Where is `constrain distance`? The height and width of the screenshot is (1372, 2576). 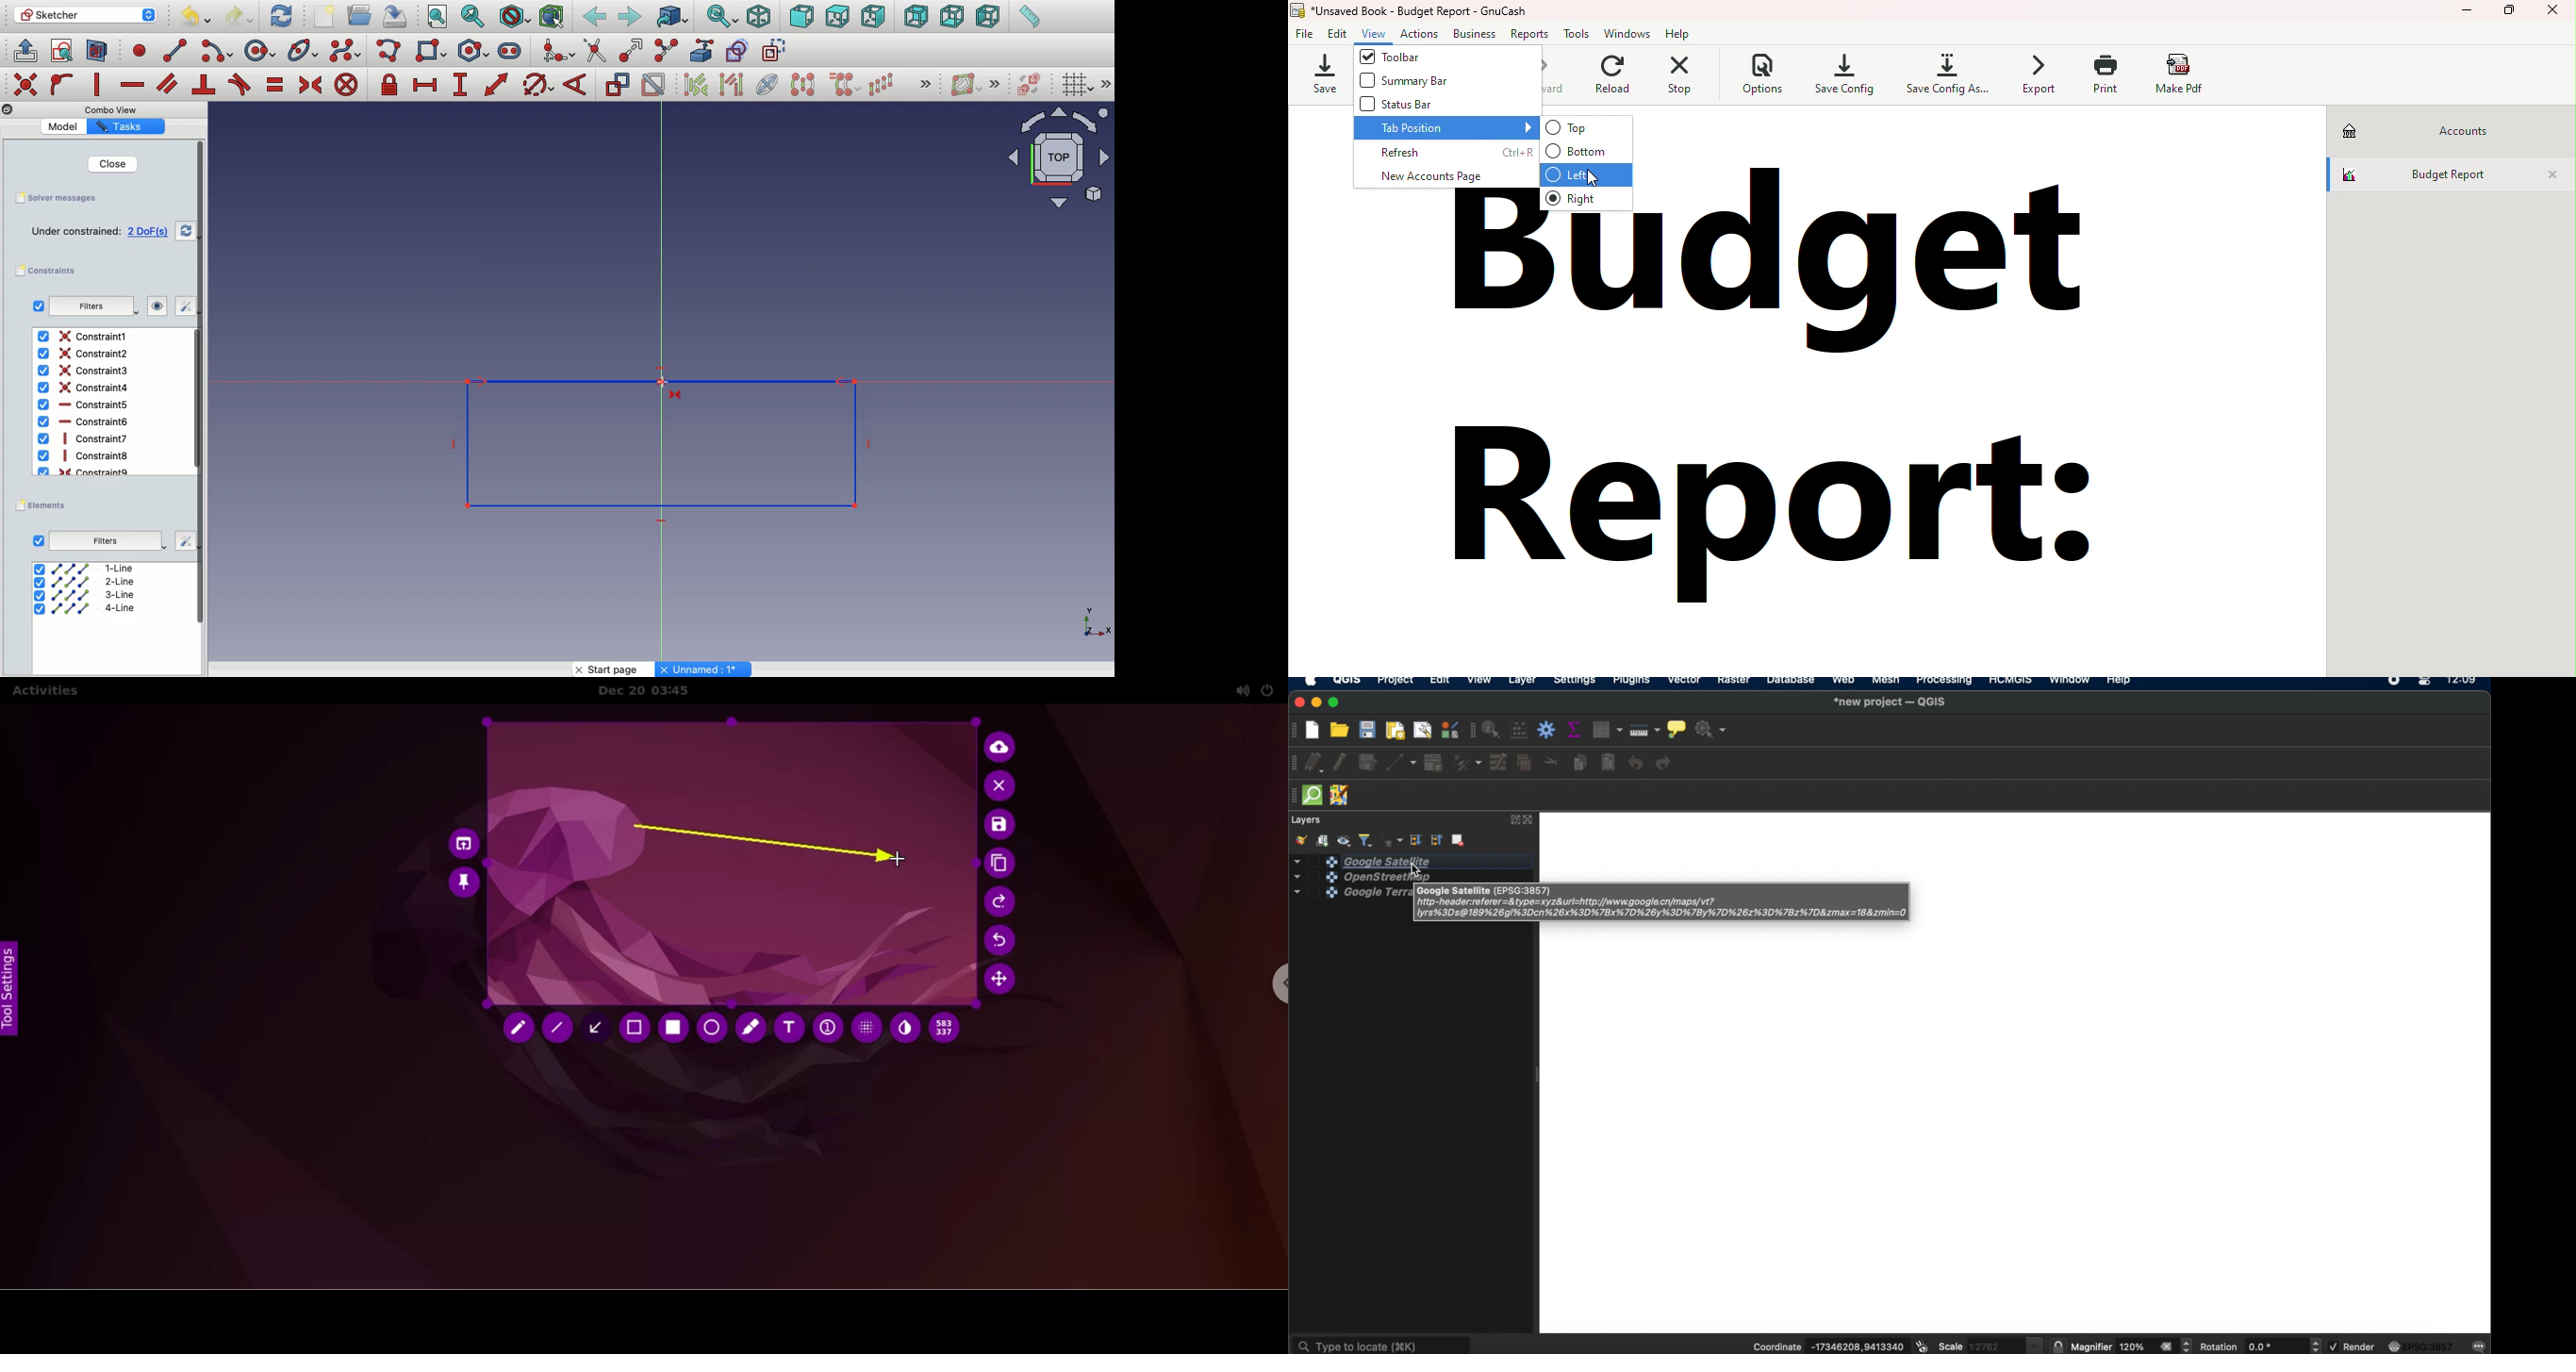
constrain distance is located at coordinates (497, 84).